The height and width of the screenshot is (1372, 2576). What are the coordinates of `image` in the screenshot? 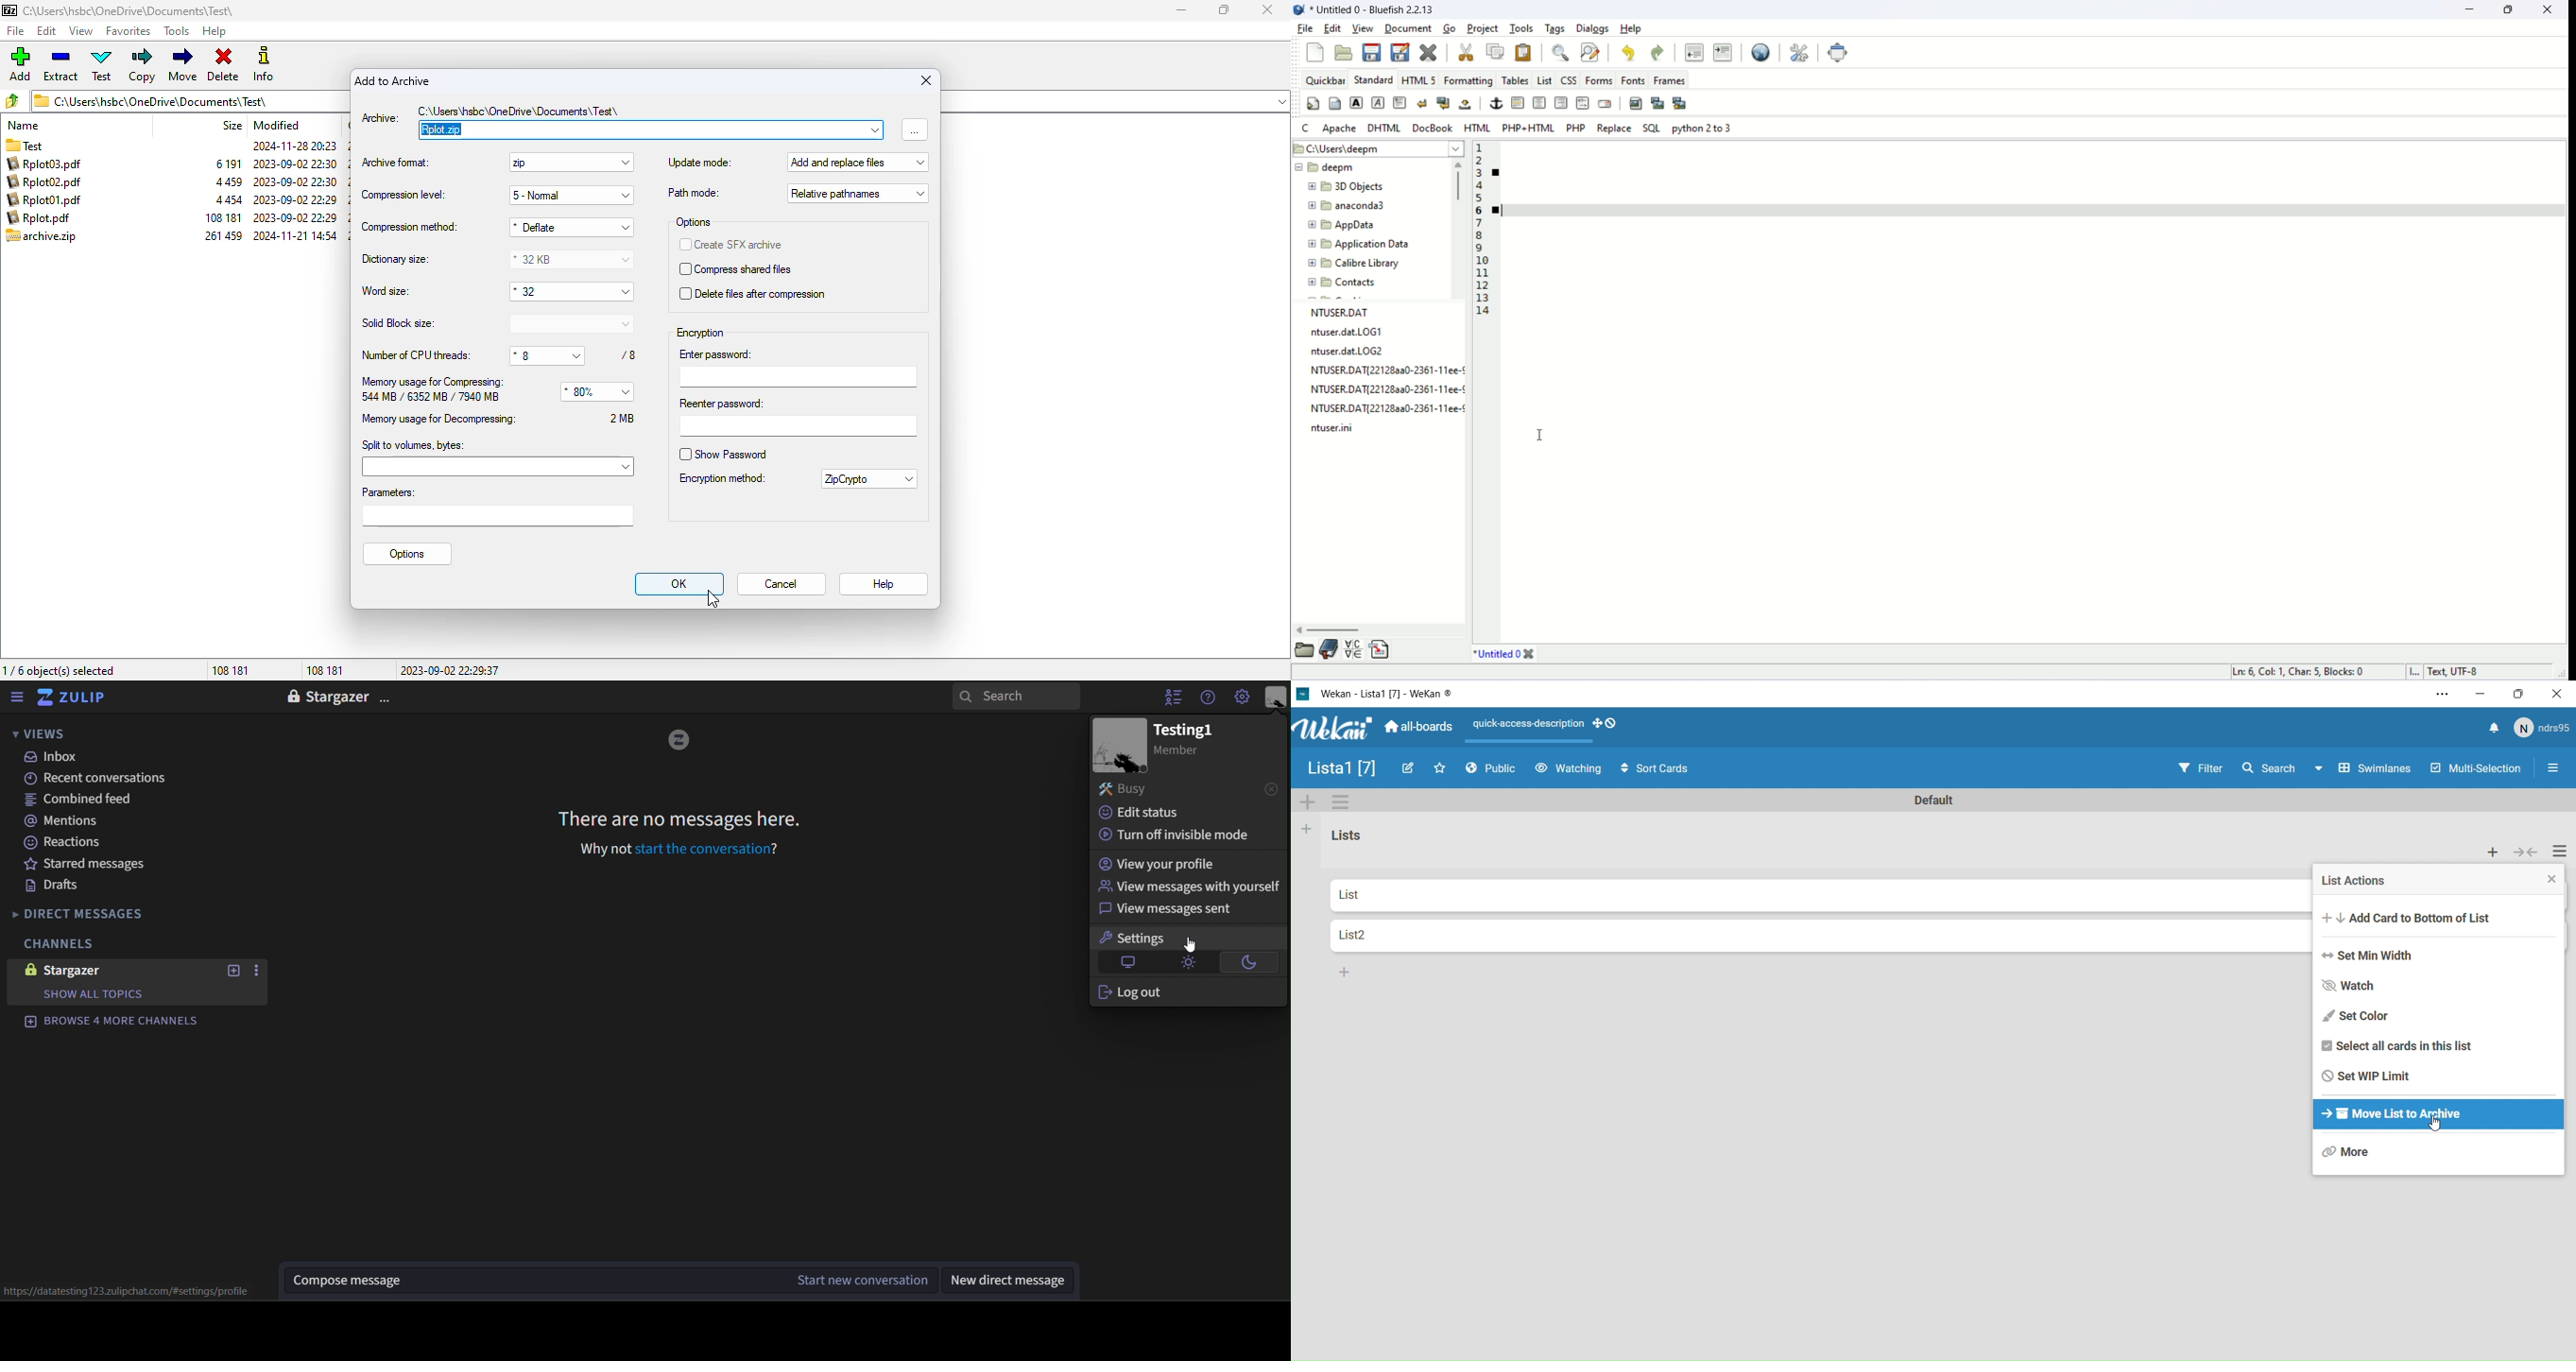 It's located at (1300, 11).